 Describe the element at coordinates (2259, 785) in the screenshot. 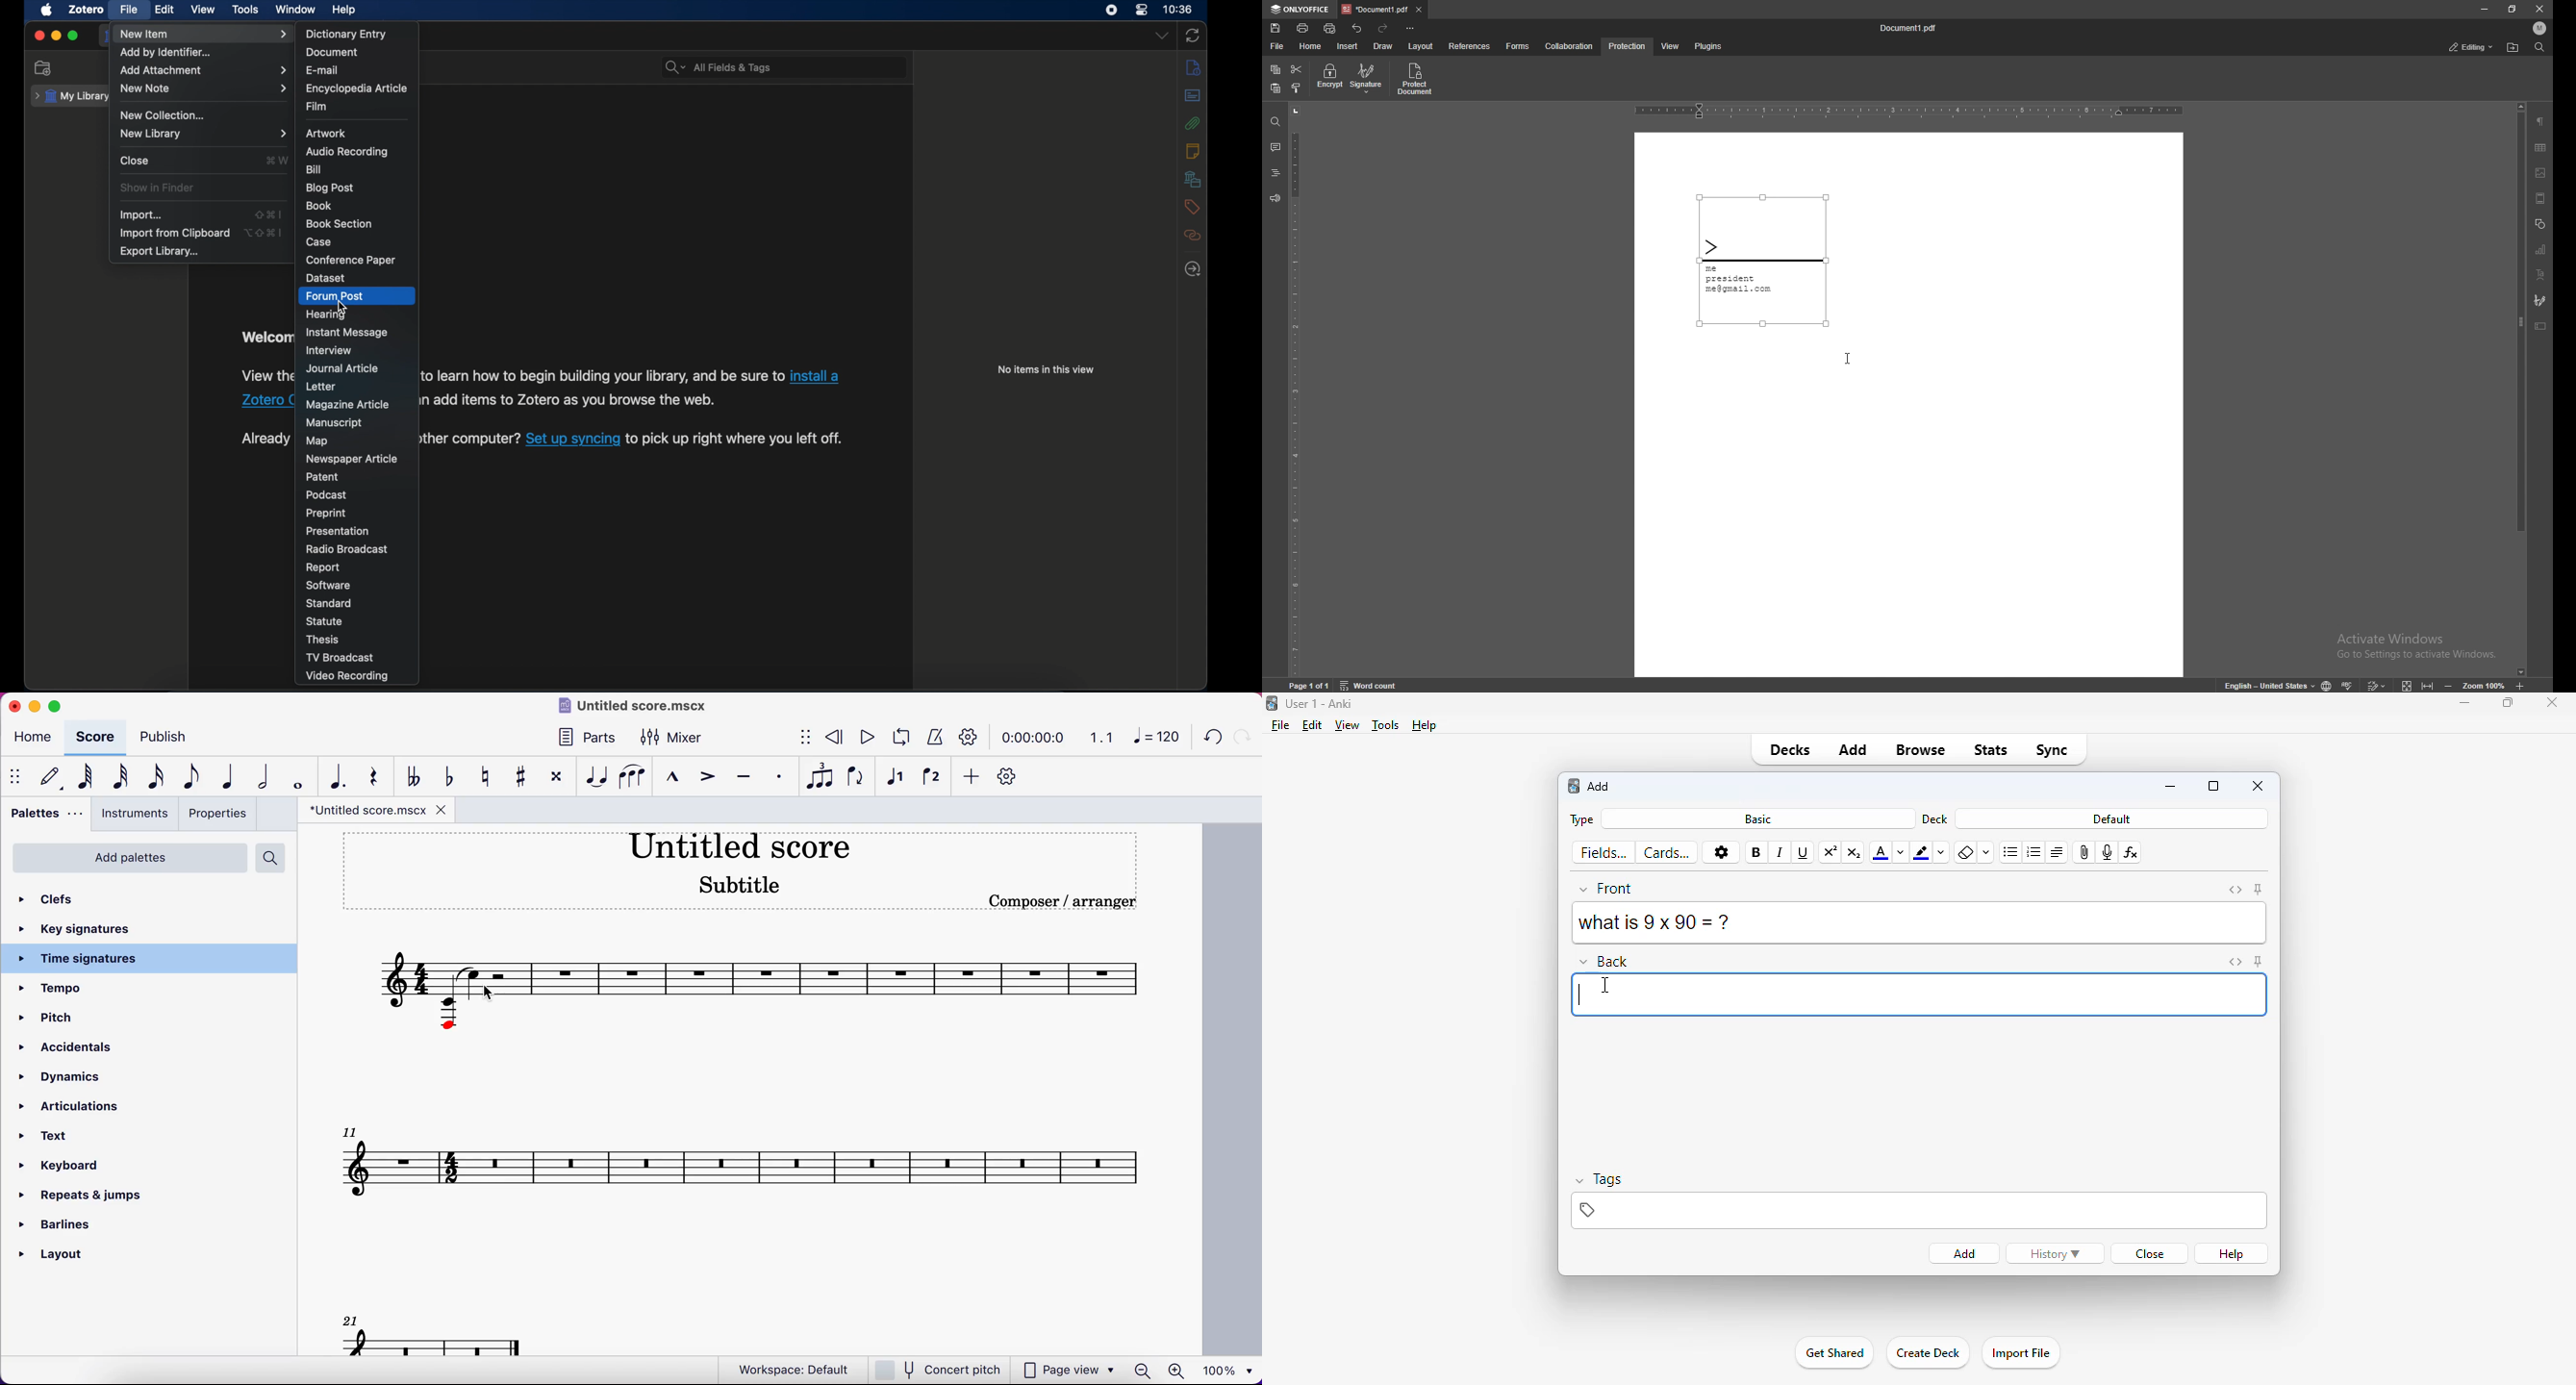

I see `close` at that location.